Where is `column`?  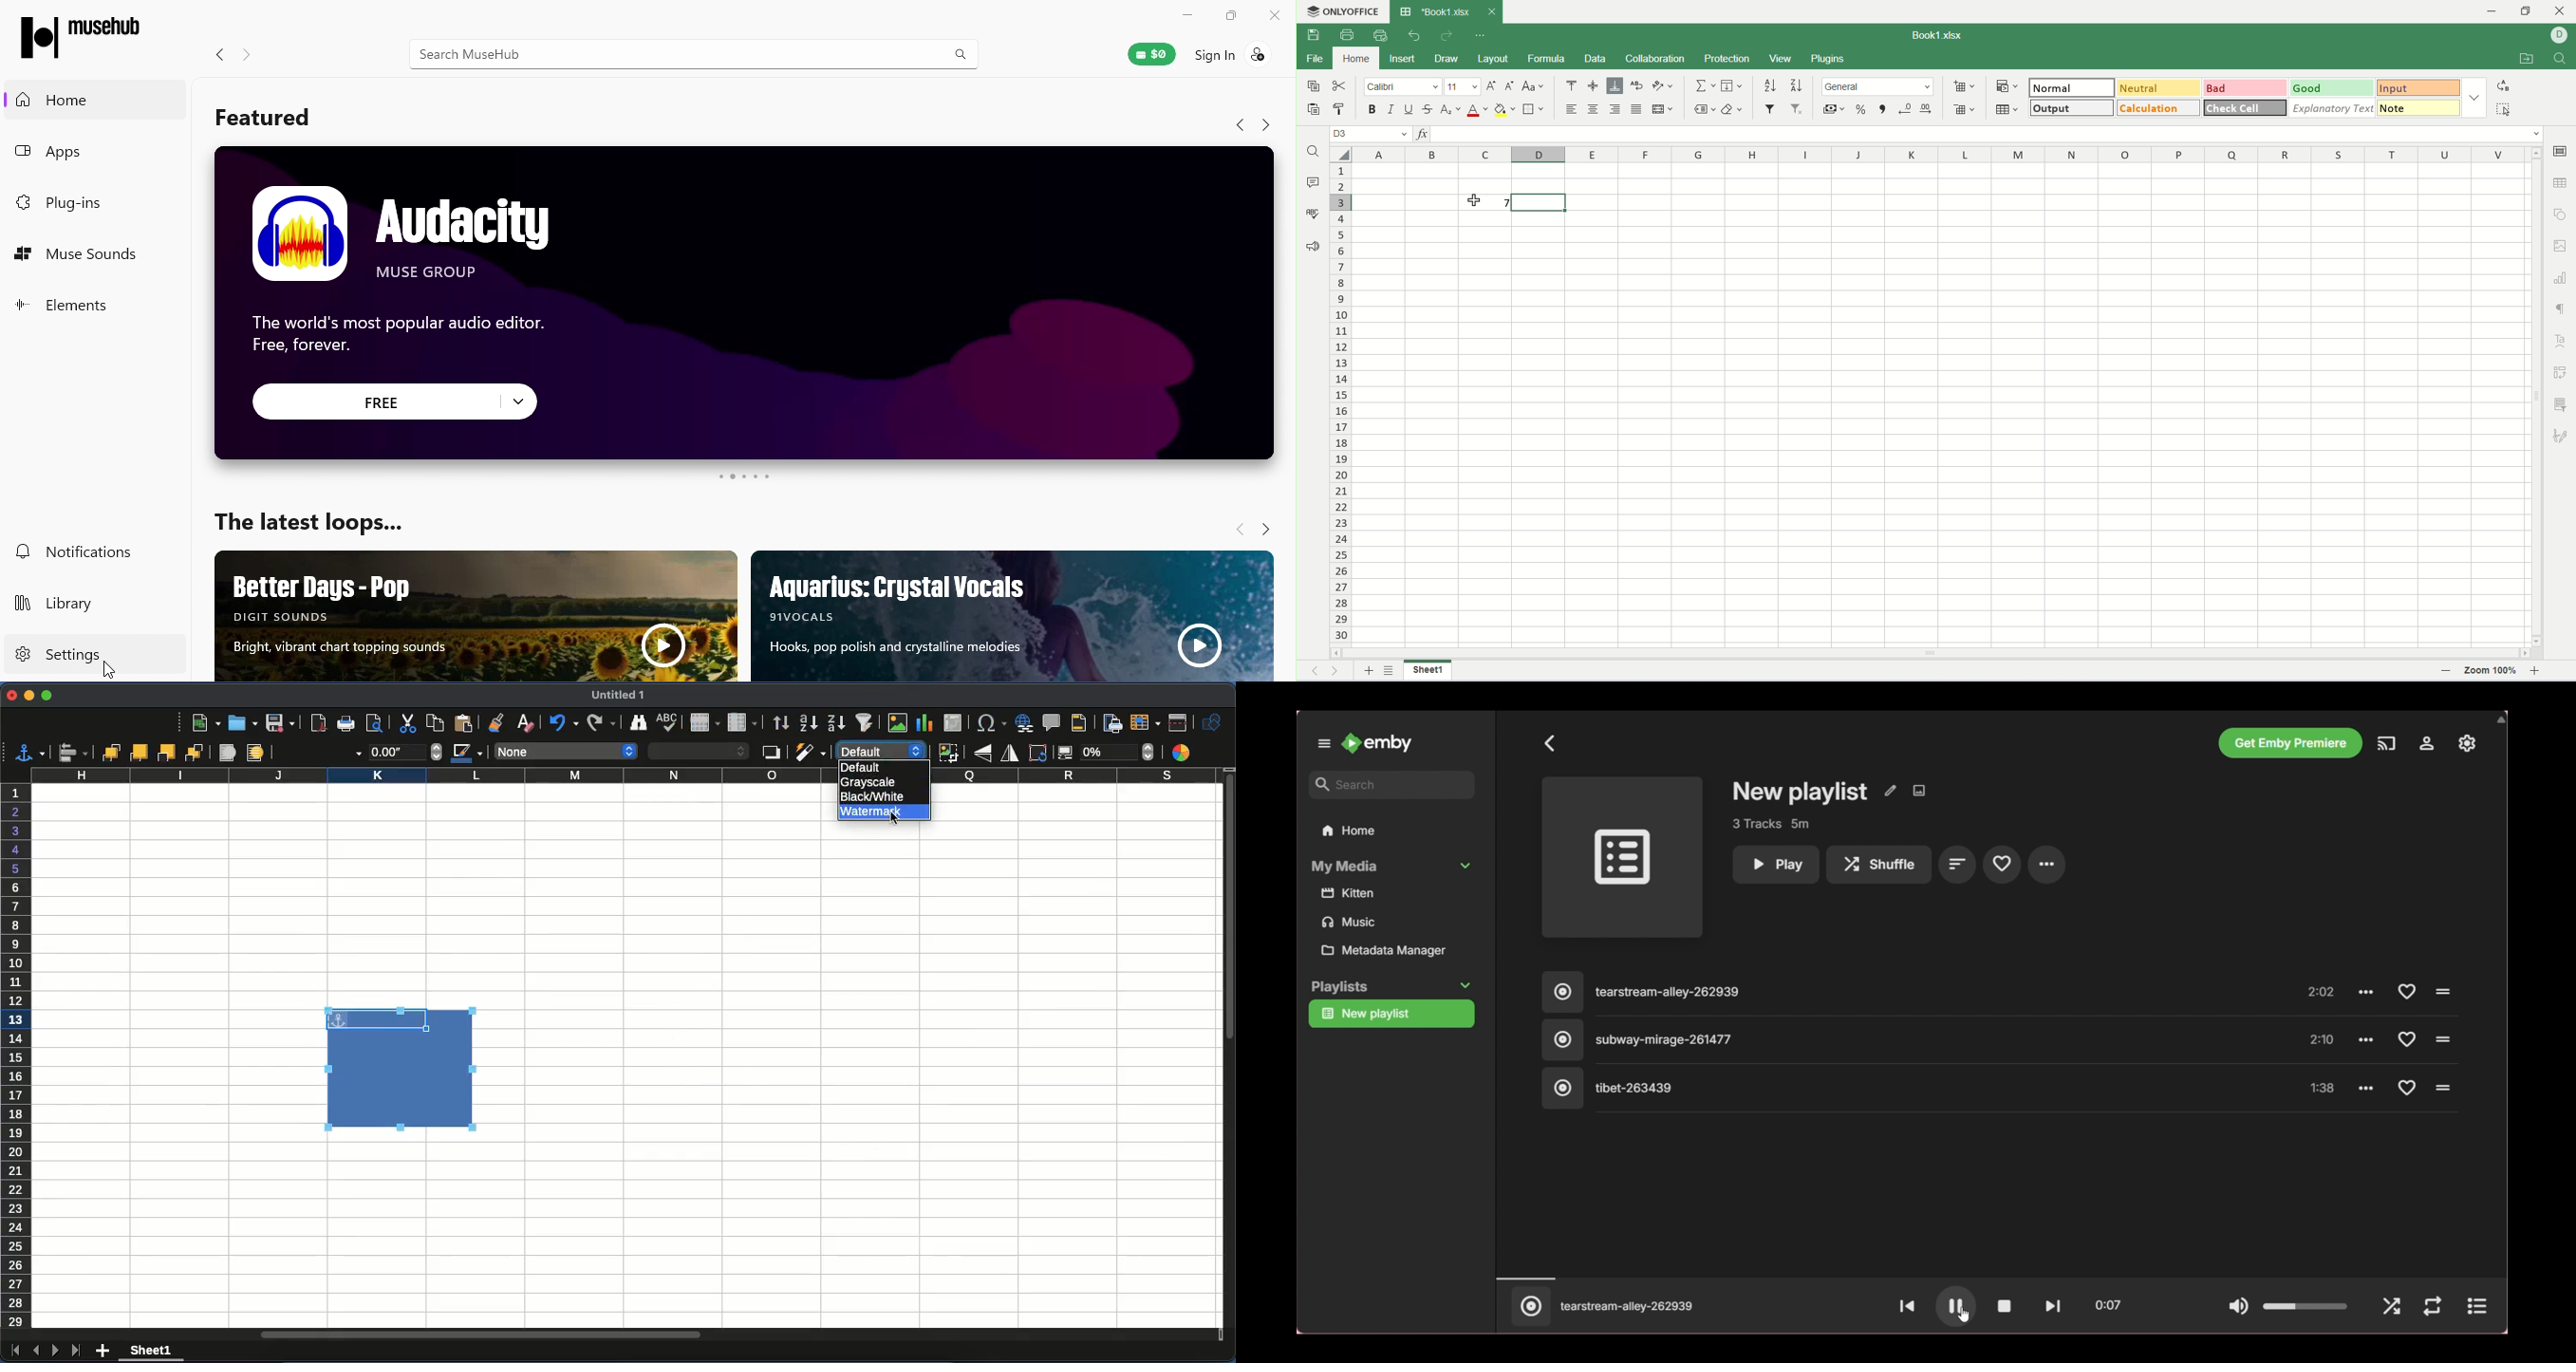
column is located at coordinates (743, 723).